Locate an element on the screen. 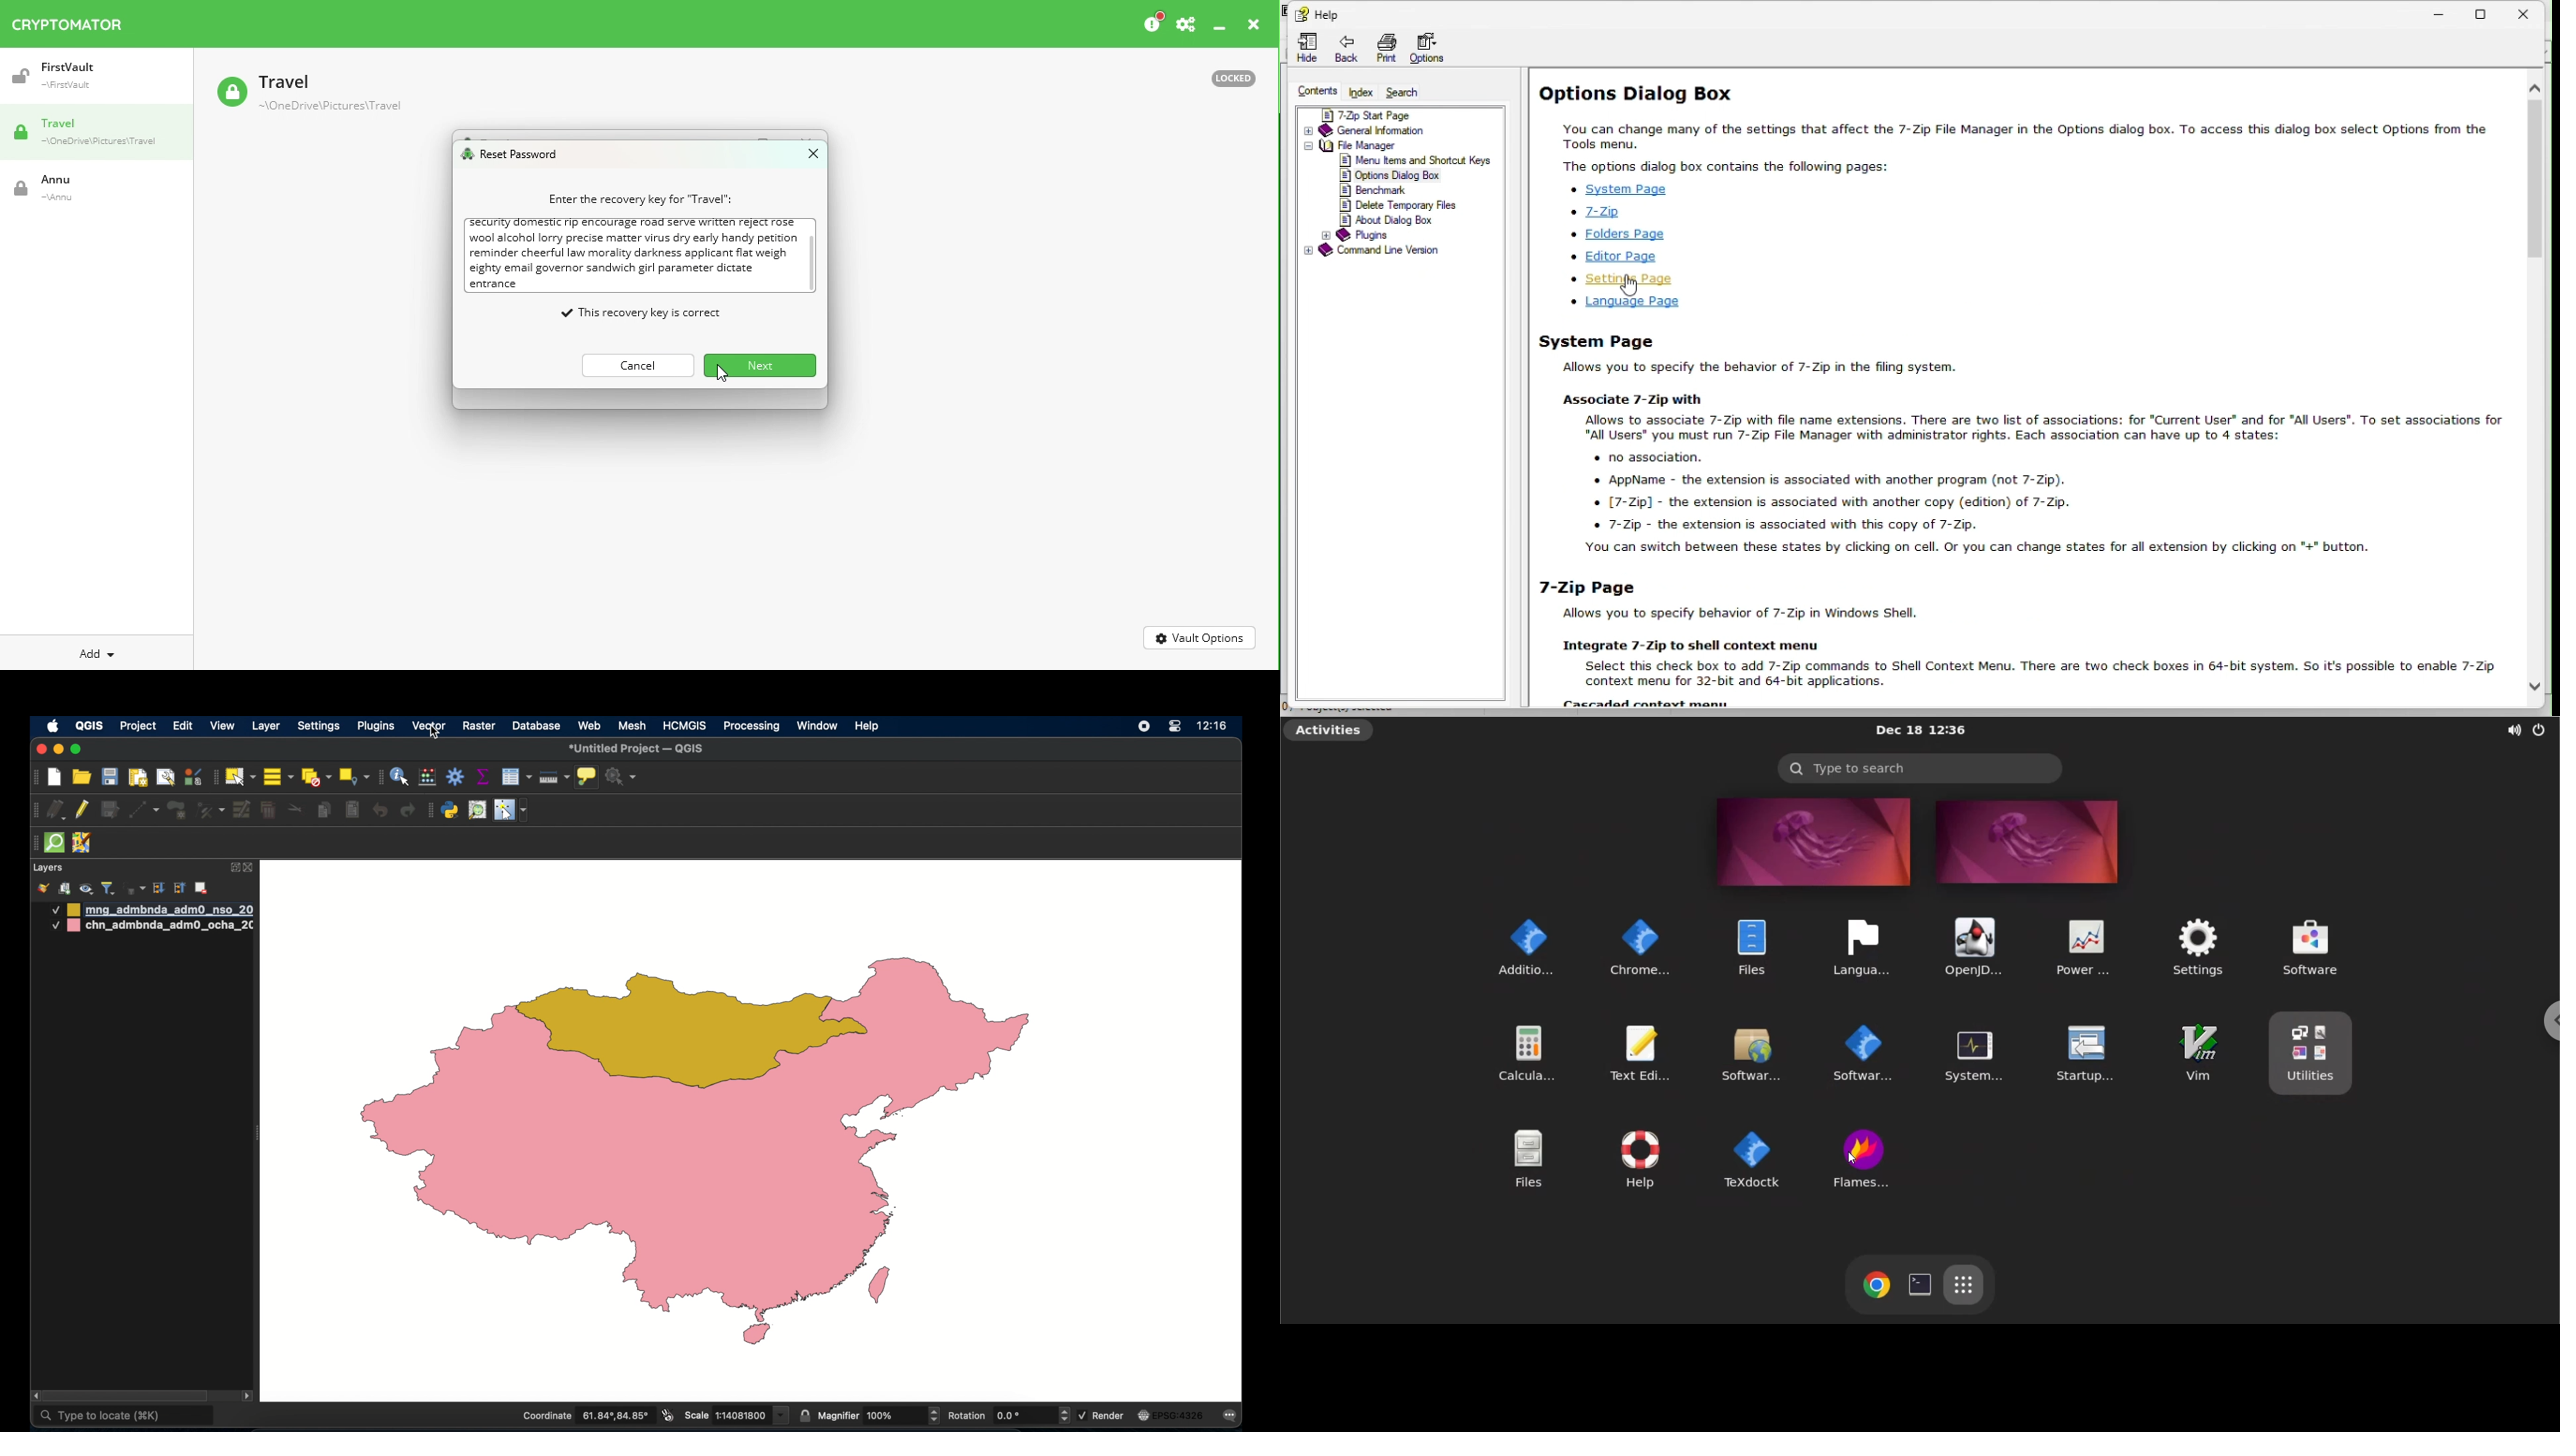  chrome option is located at coordinates (2544, 1020).